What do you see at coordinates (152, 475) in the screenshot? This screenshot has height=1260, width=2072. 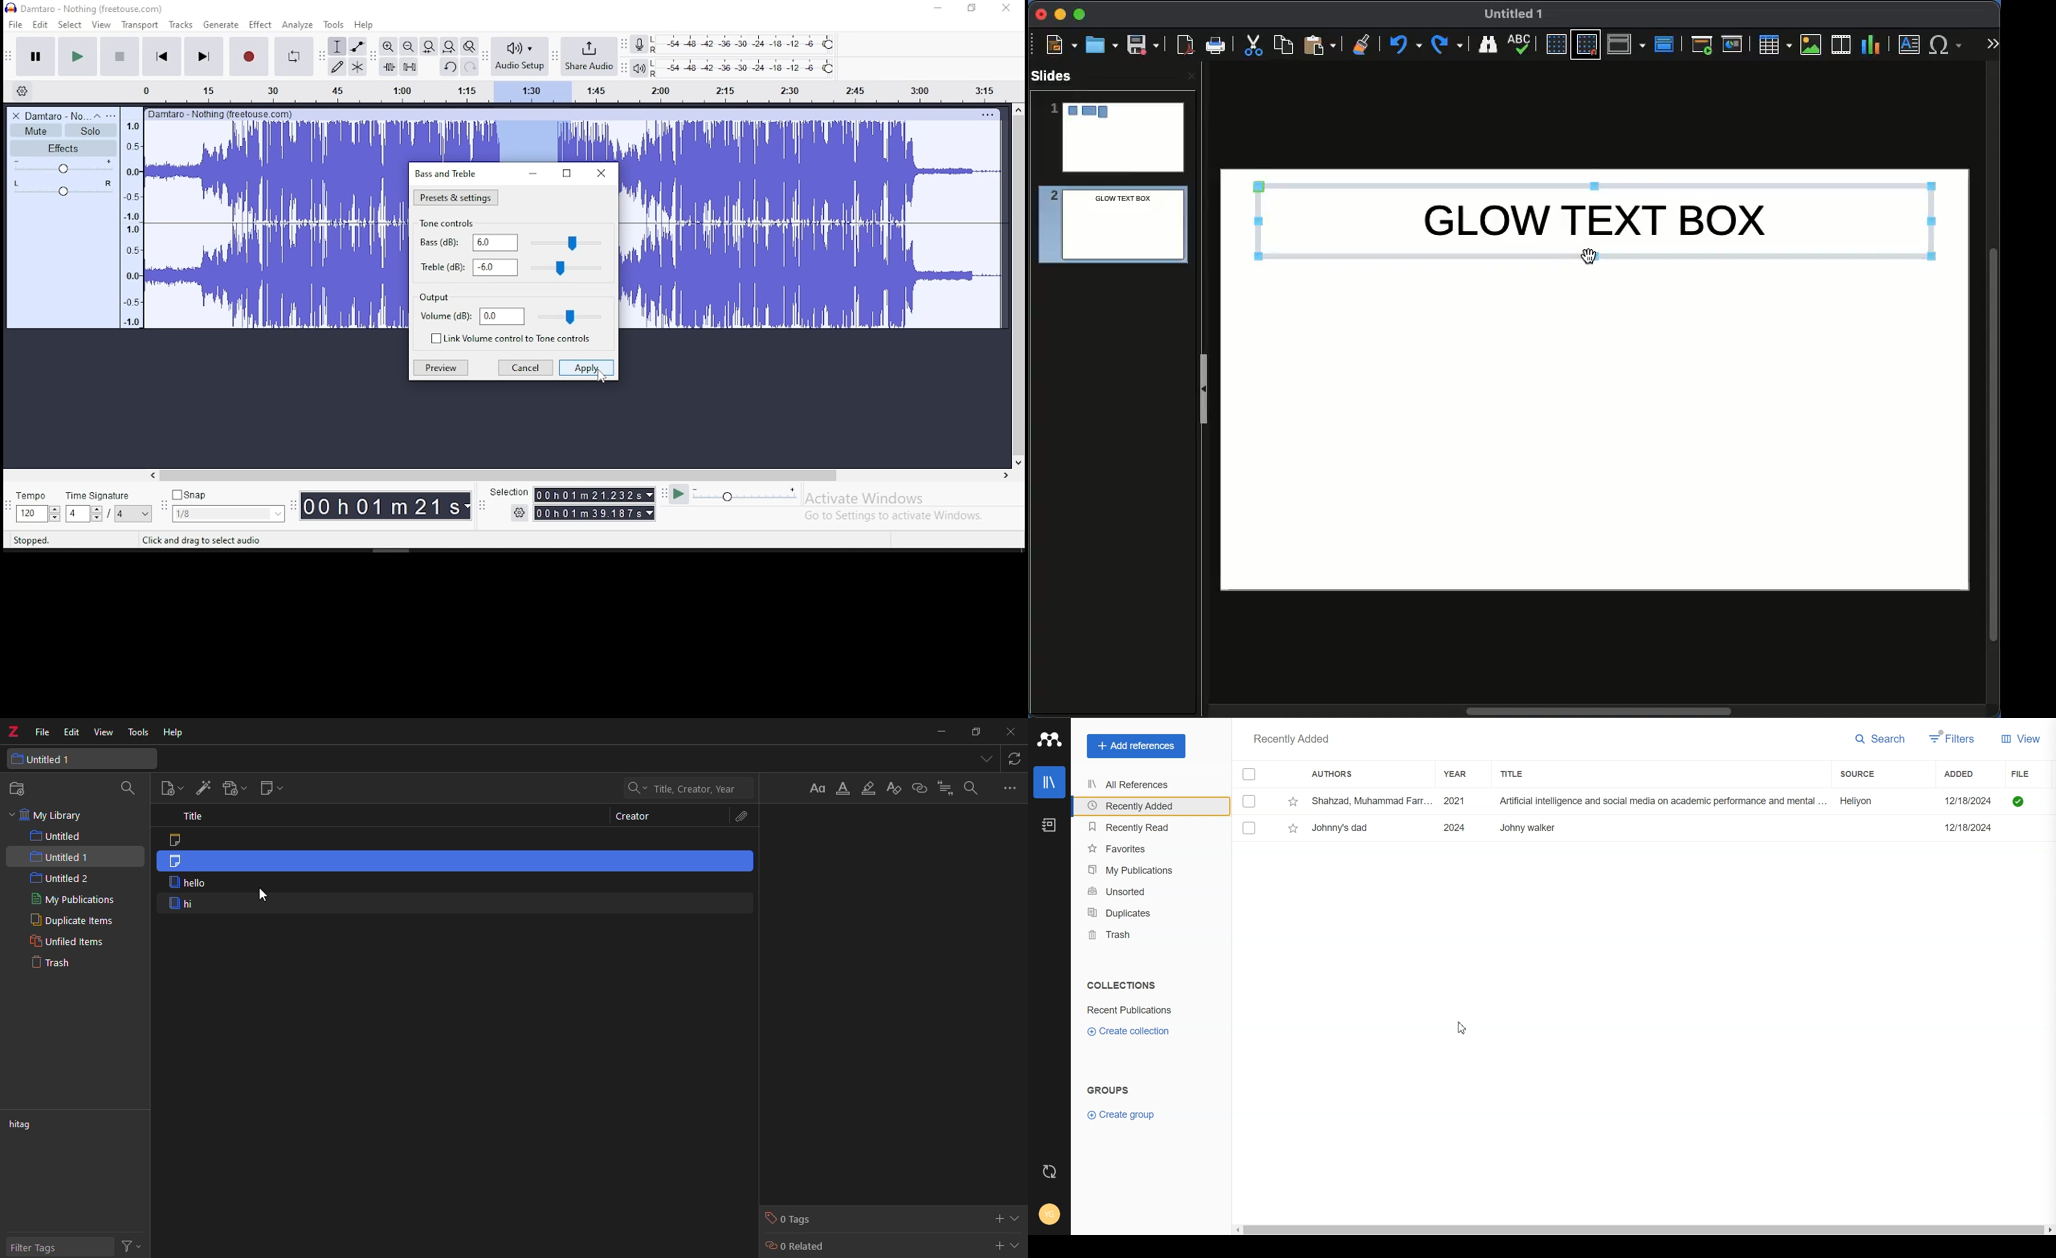 I see `left` at bounding box center [152, 475].